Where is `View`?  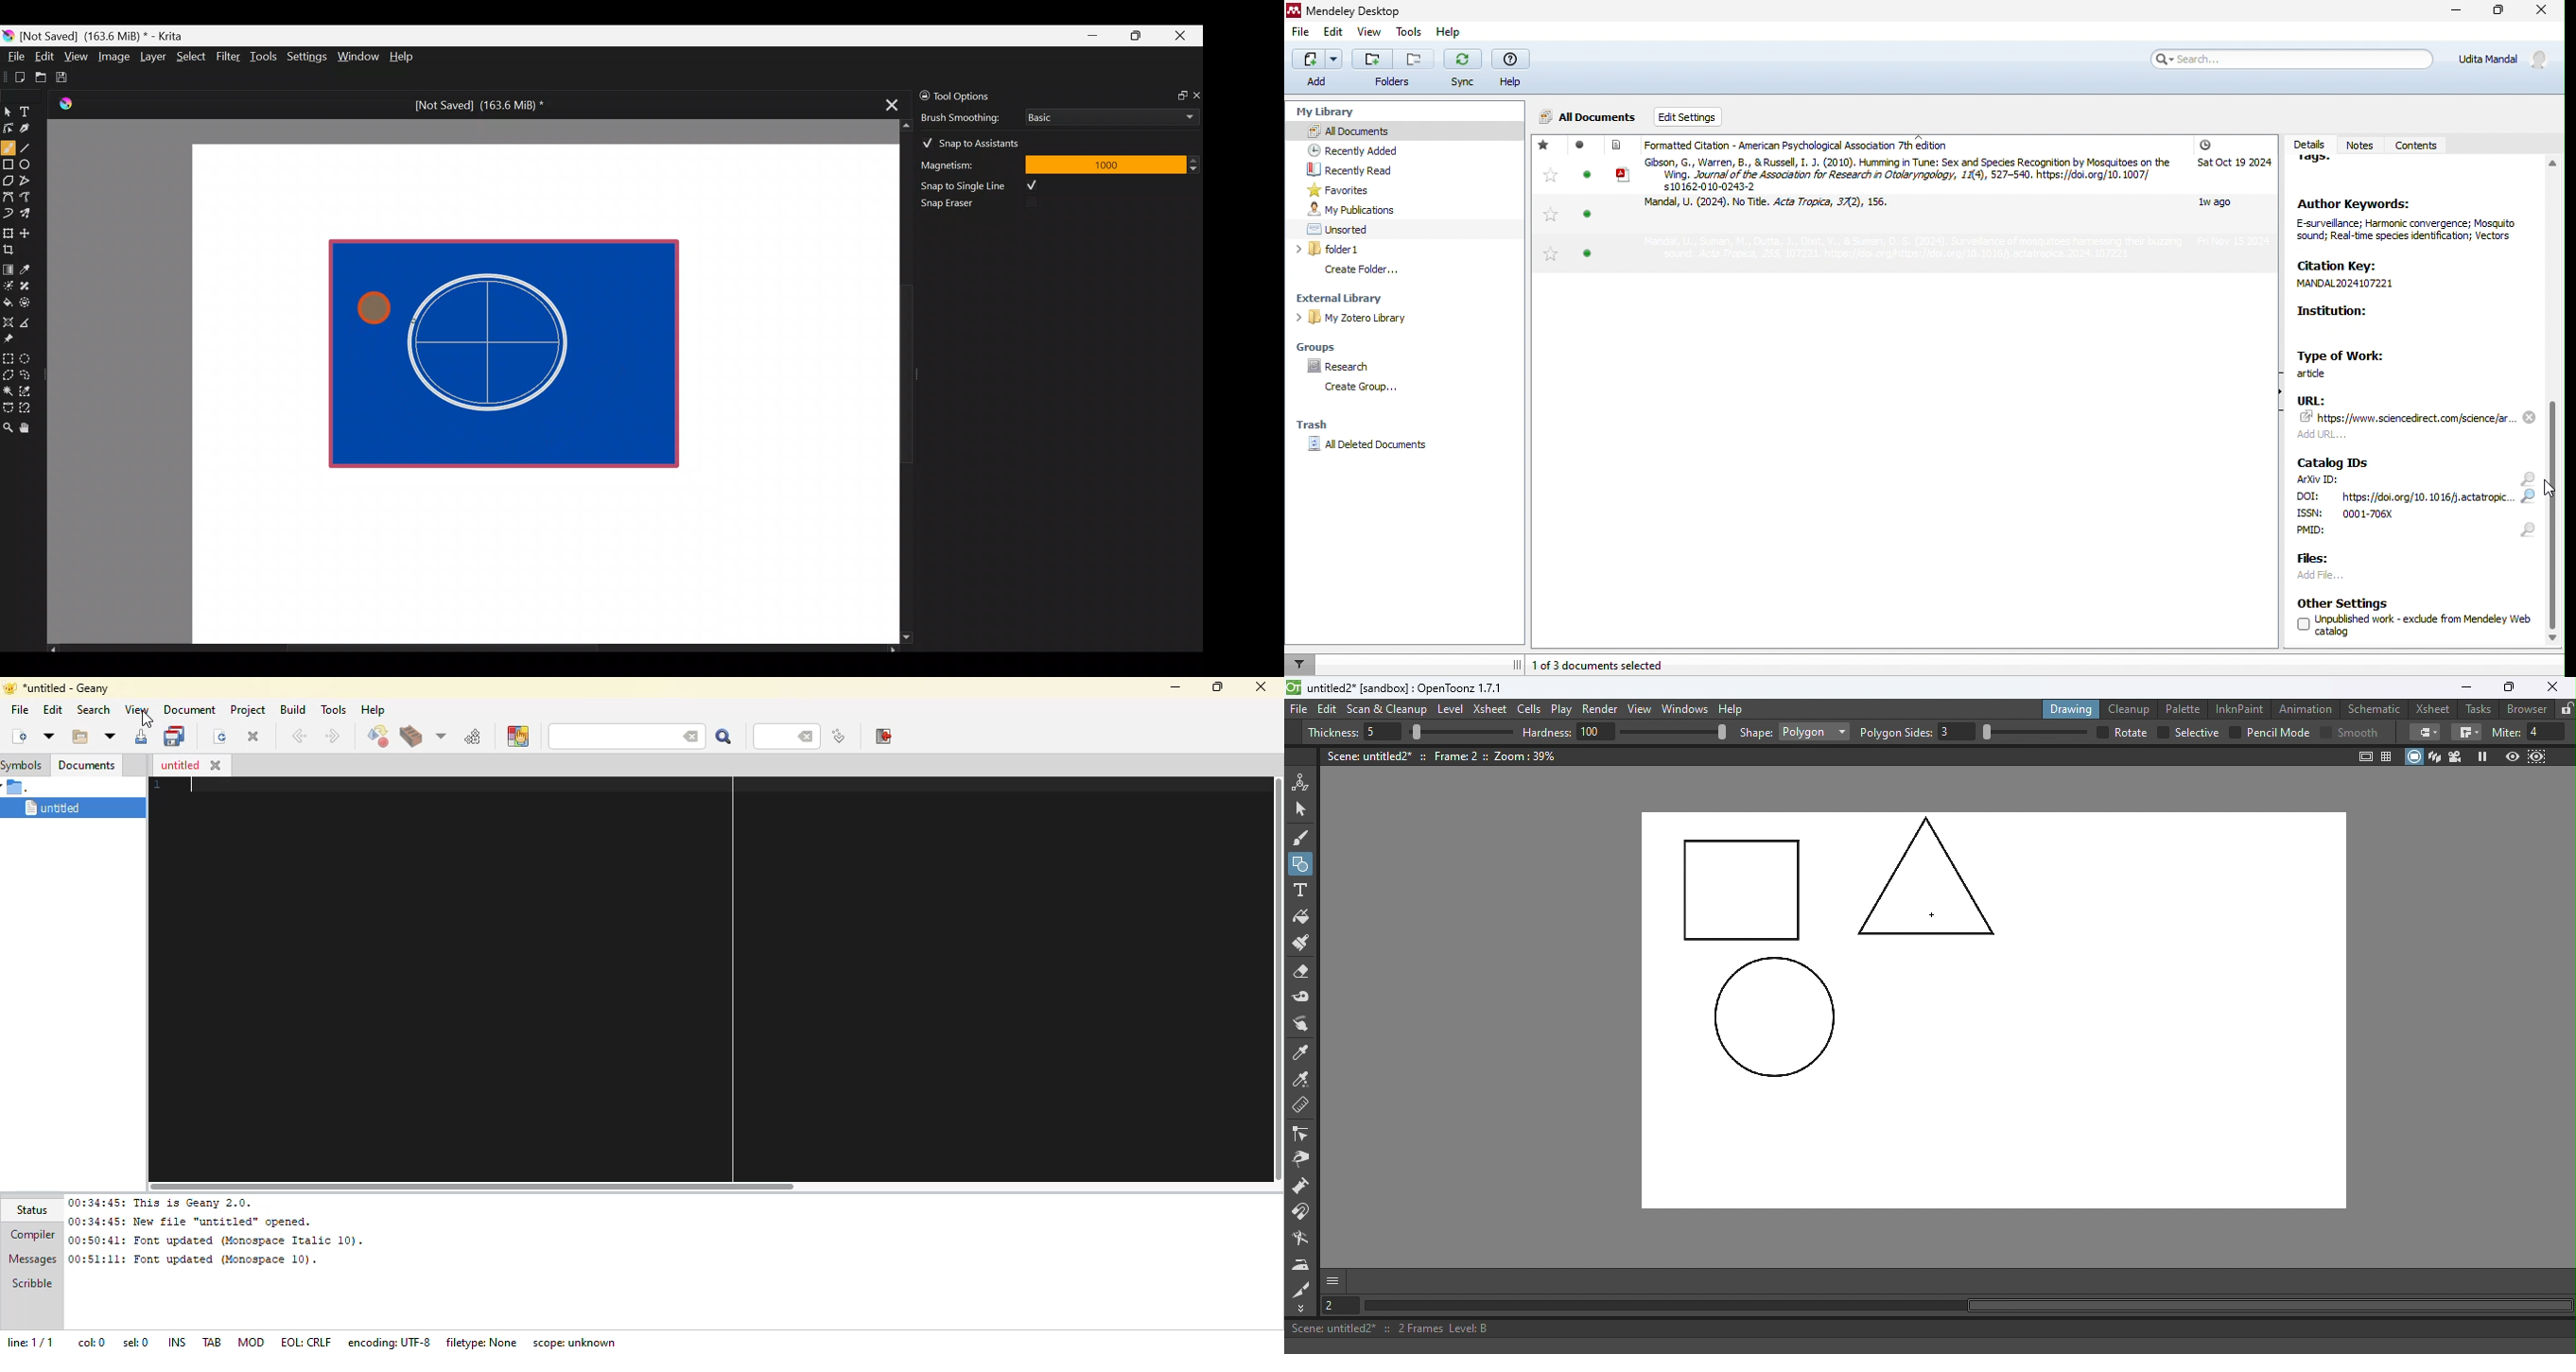 View is located at coordinates (1643, 711).